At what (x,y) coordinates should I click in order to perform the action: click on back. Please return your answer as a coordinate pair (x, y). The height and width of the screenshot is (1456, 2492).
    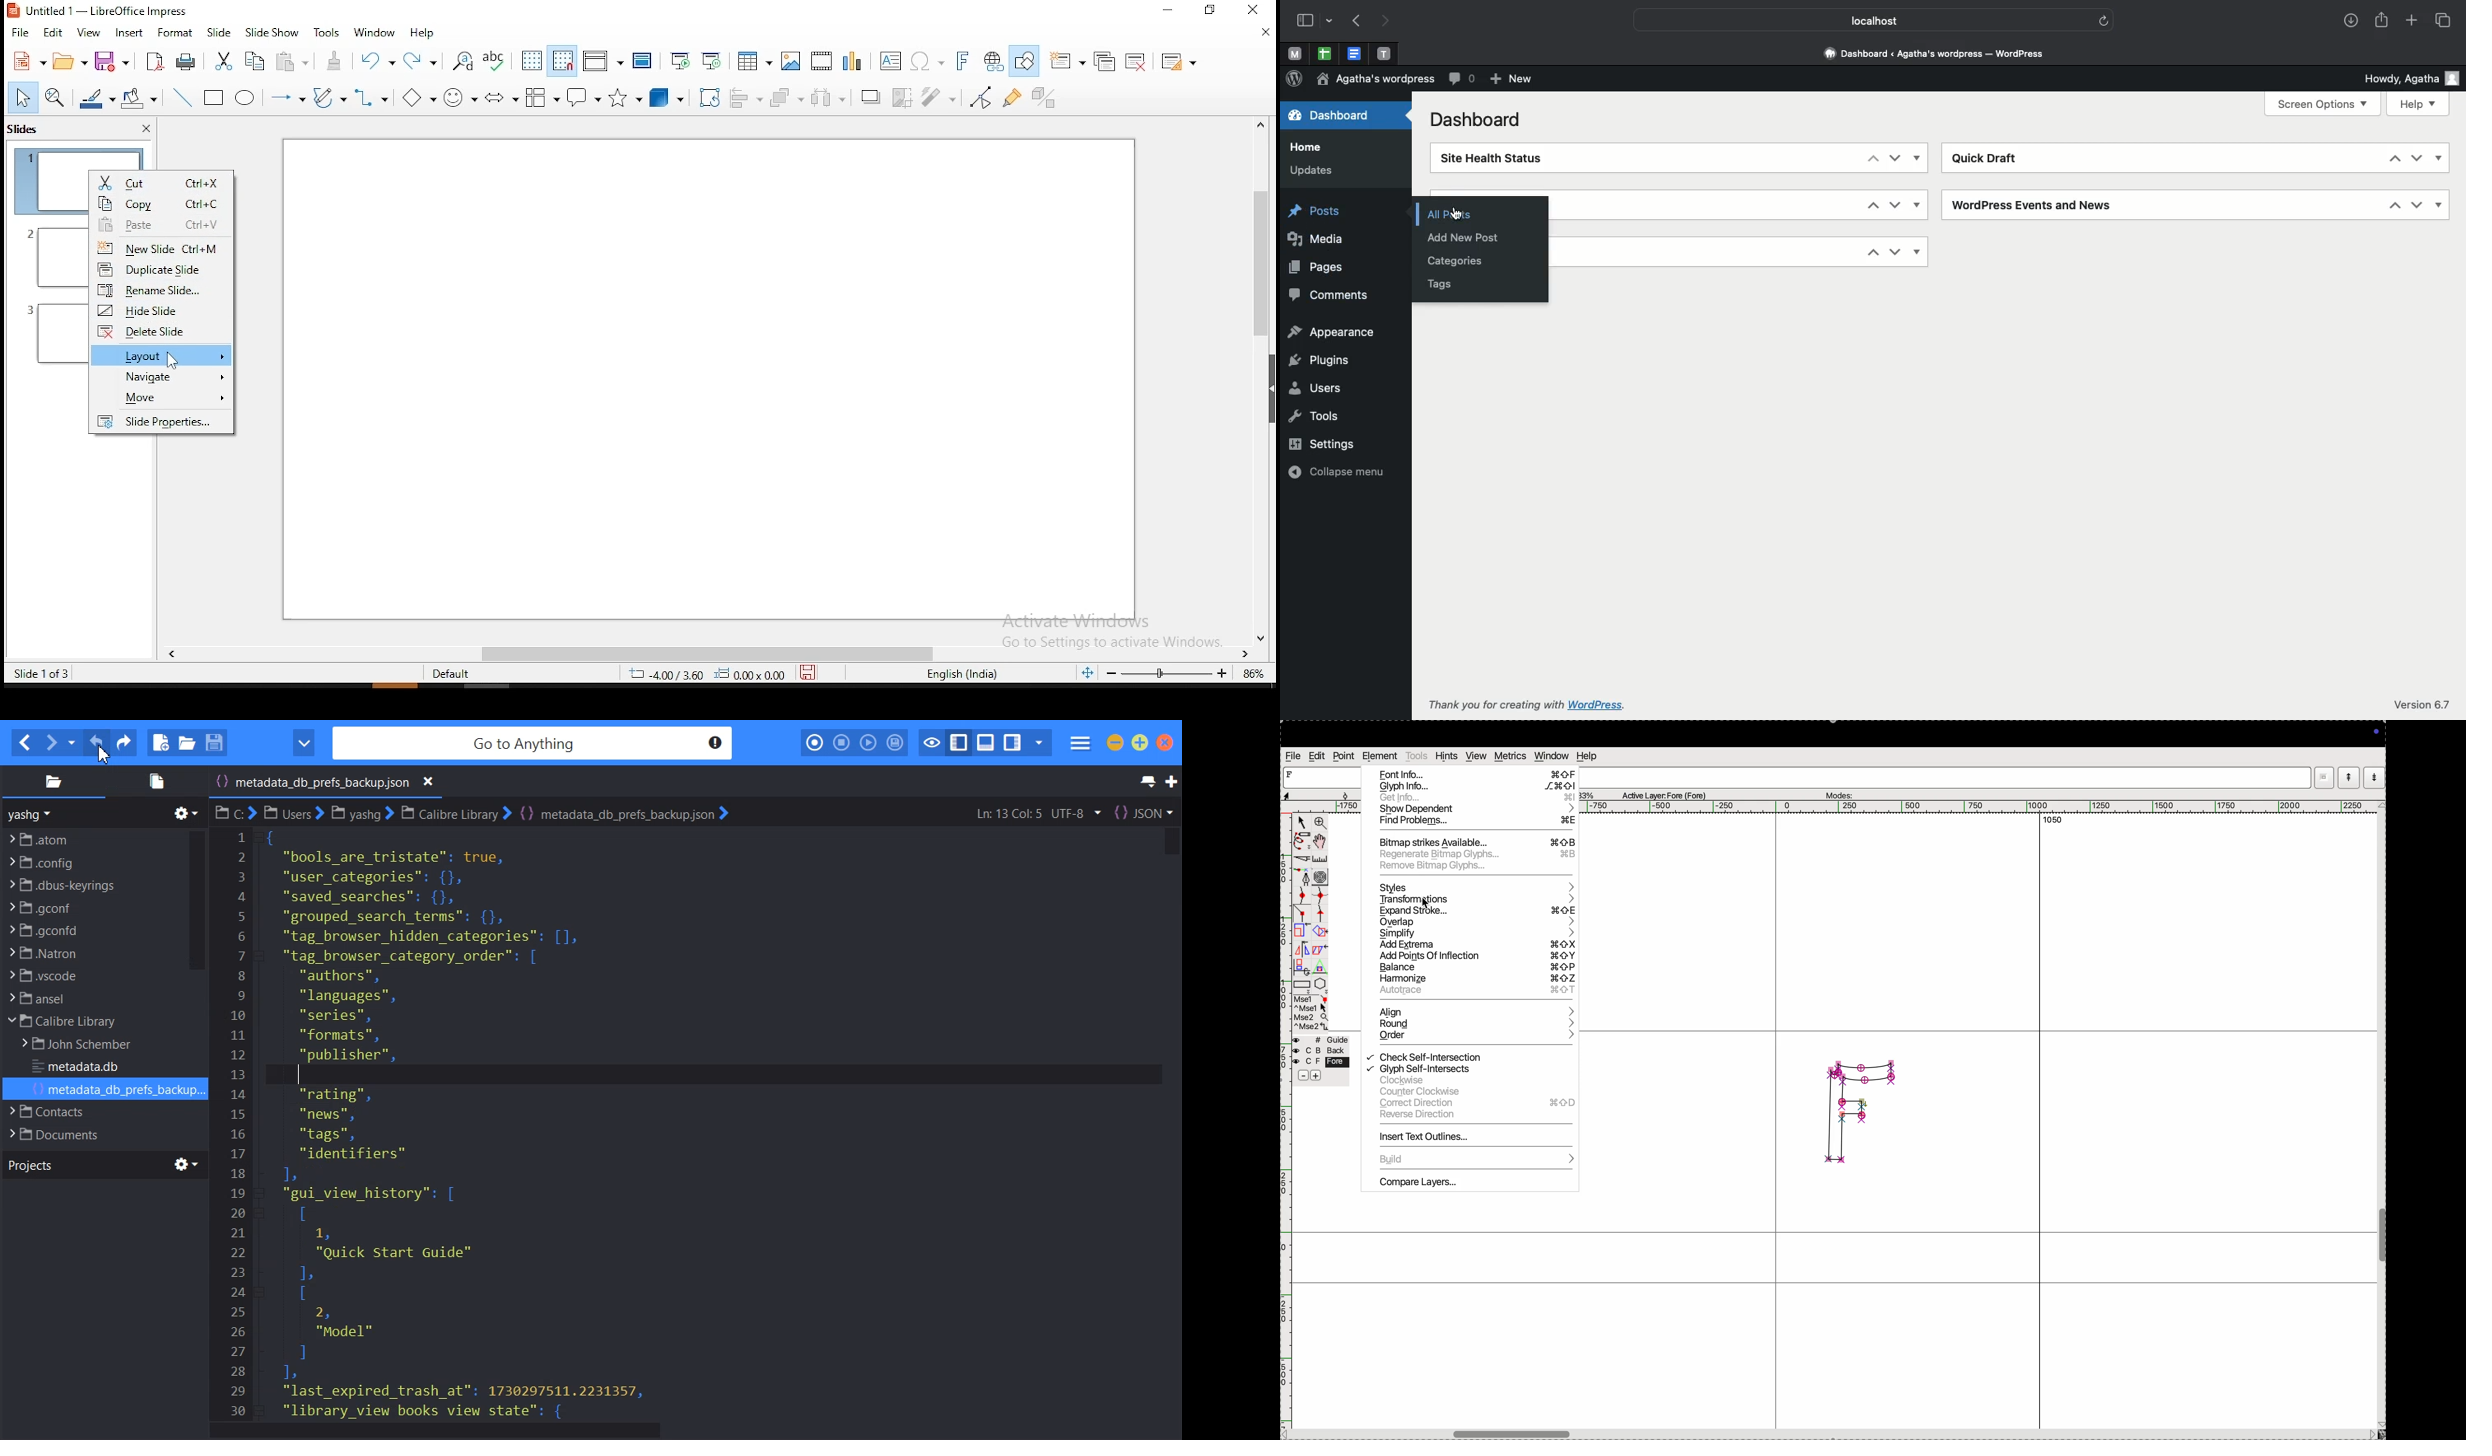
    Looking at the image, I should click on (1318, 1051).